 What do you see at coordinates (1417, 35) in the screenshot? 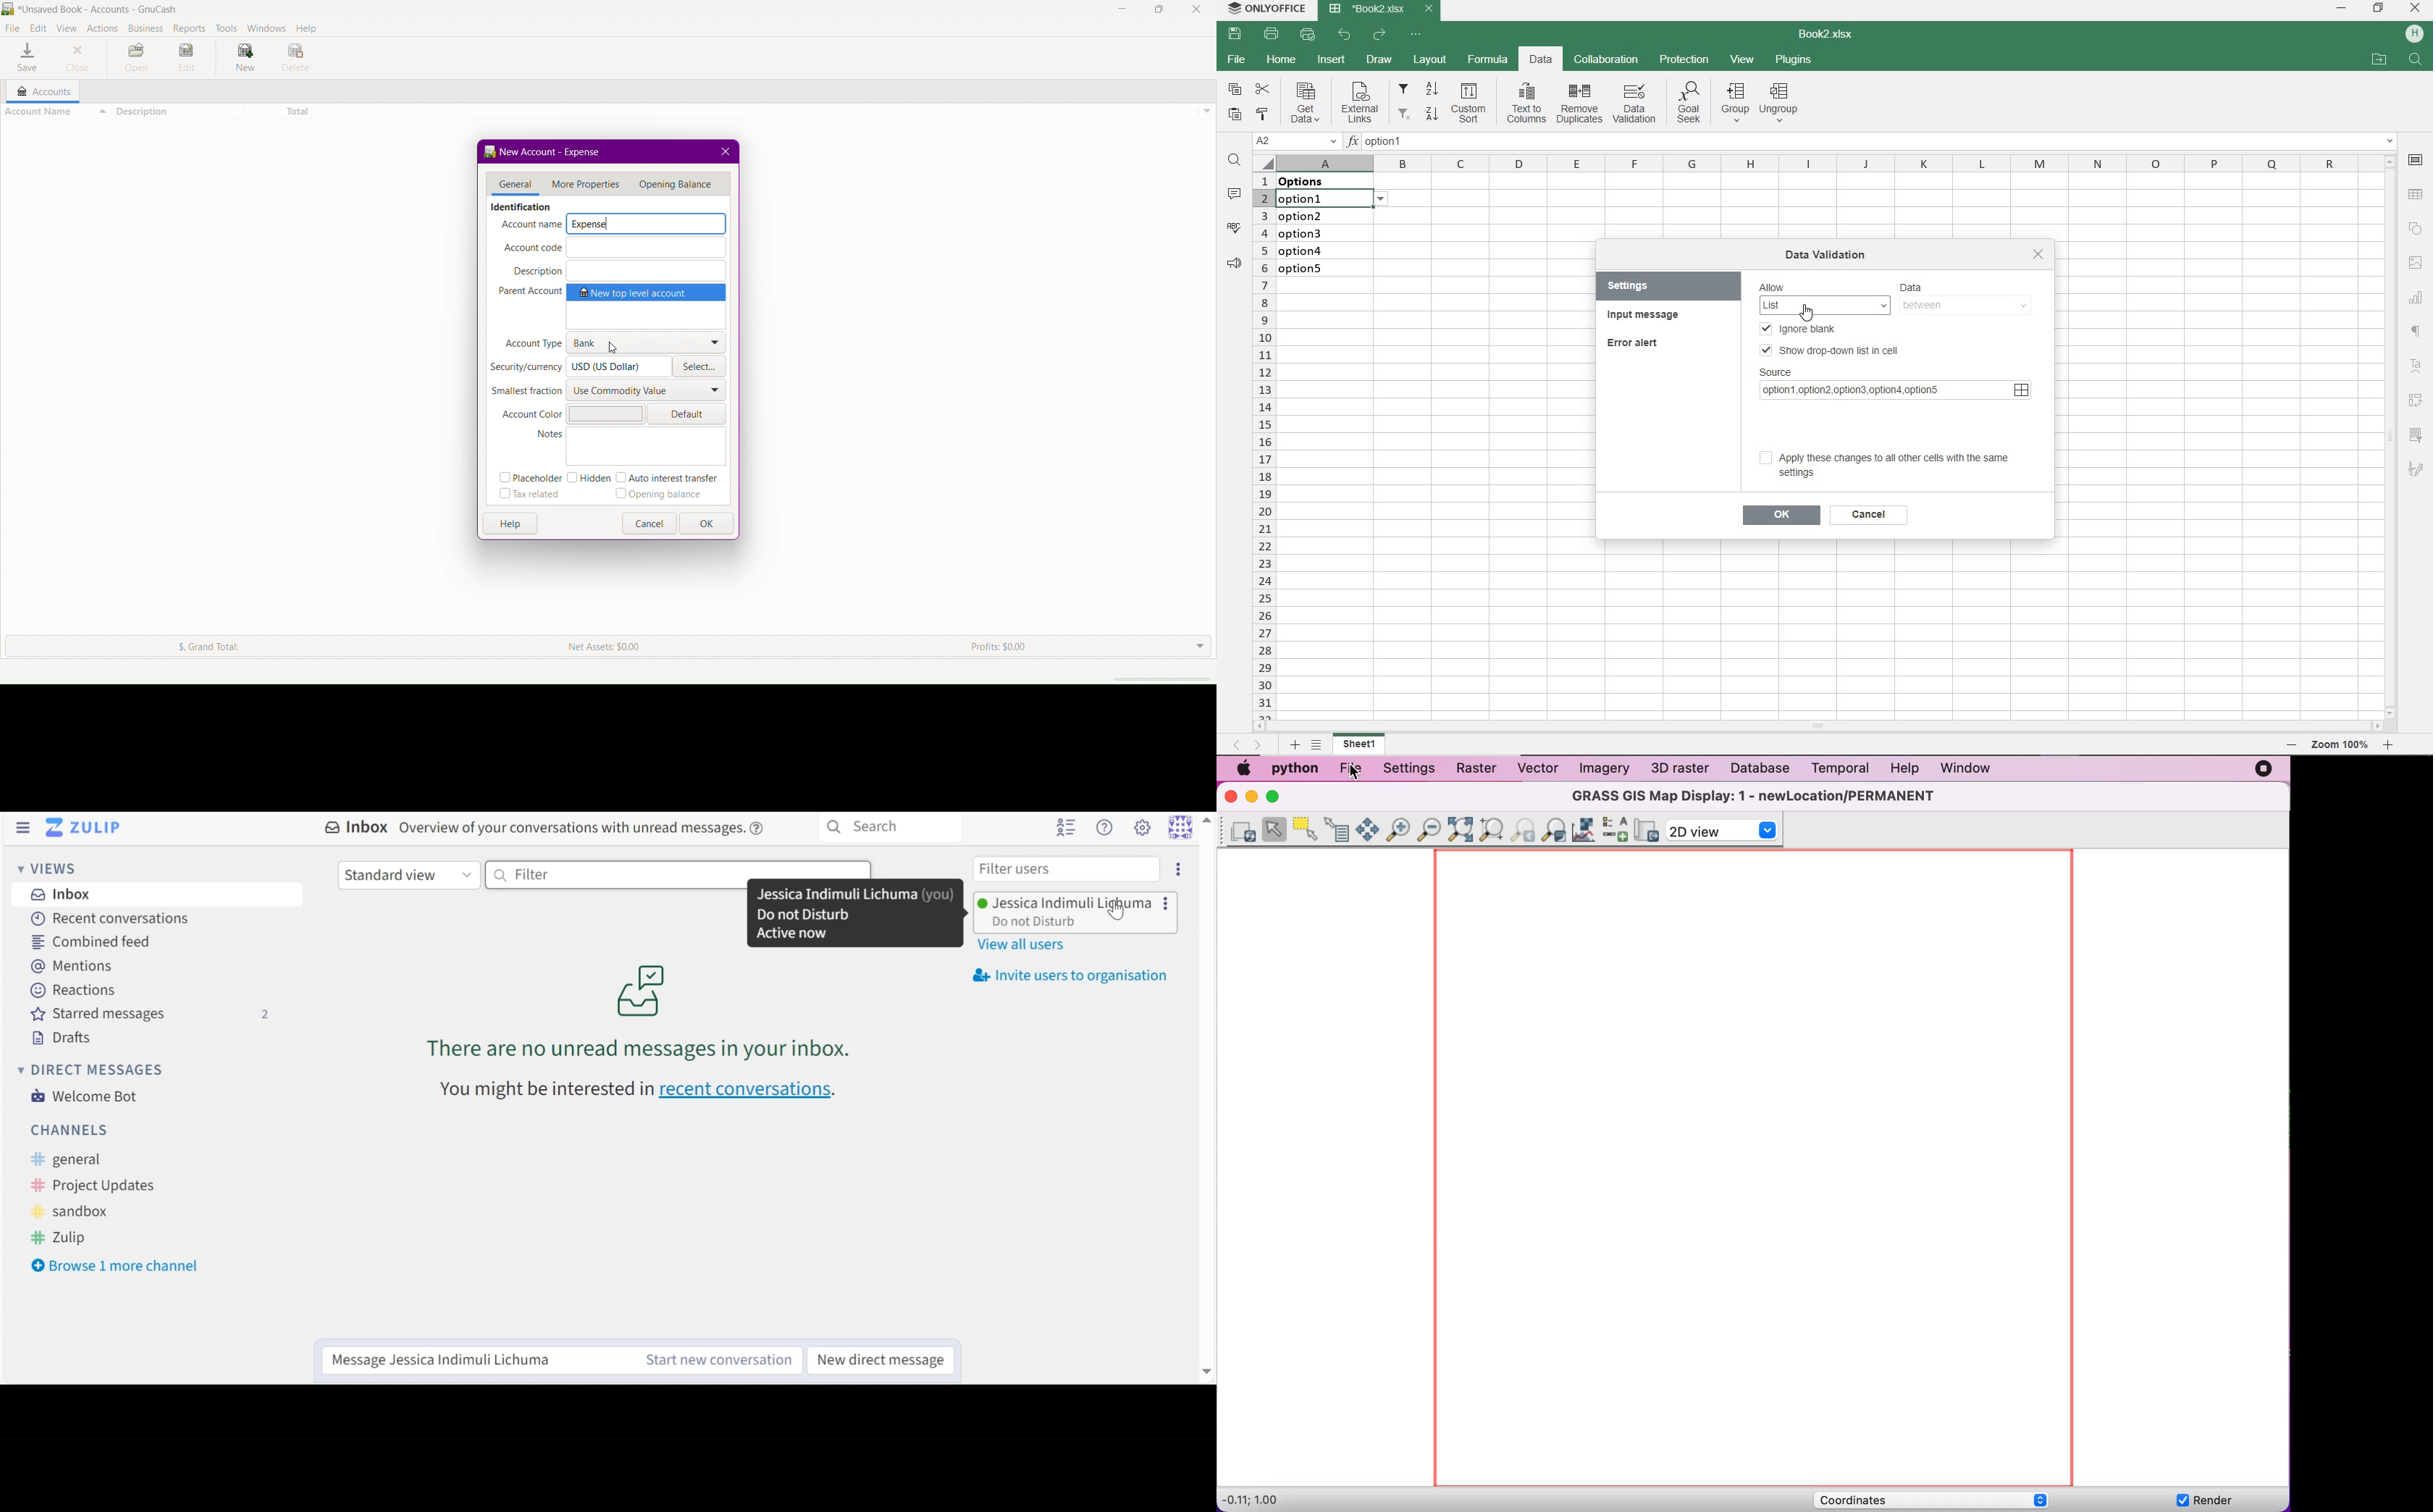
I see `CUSTOMIZE QUICK ACCESS TOOLBAR` at bounding box center [1417, 35].